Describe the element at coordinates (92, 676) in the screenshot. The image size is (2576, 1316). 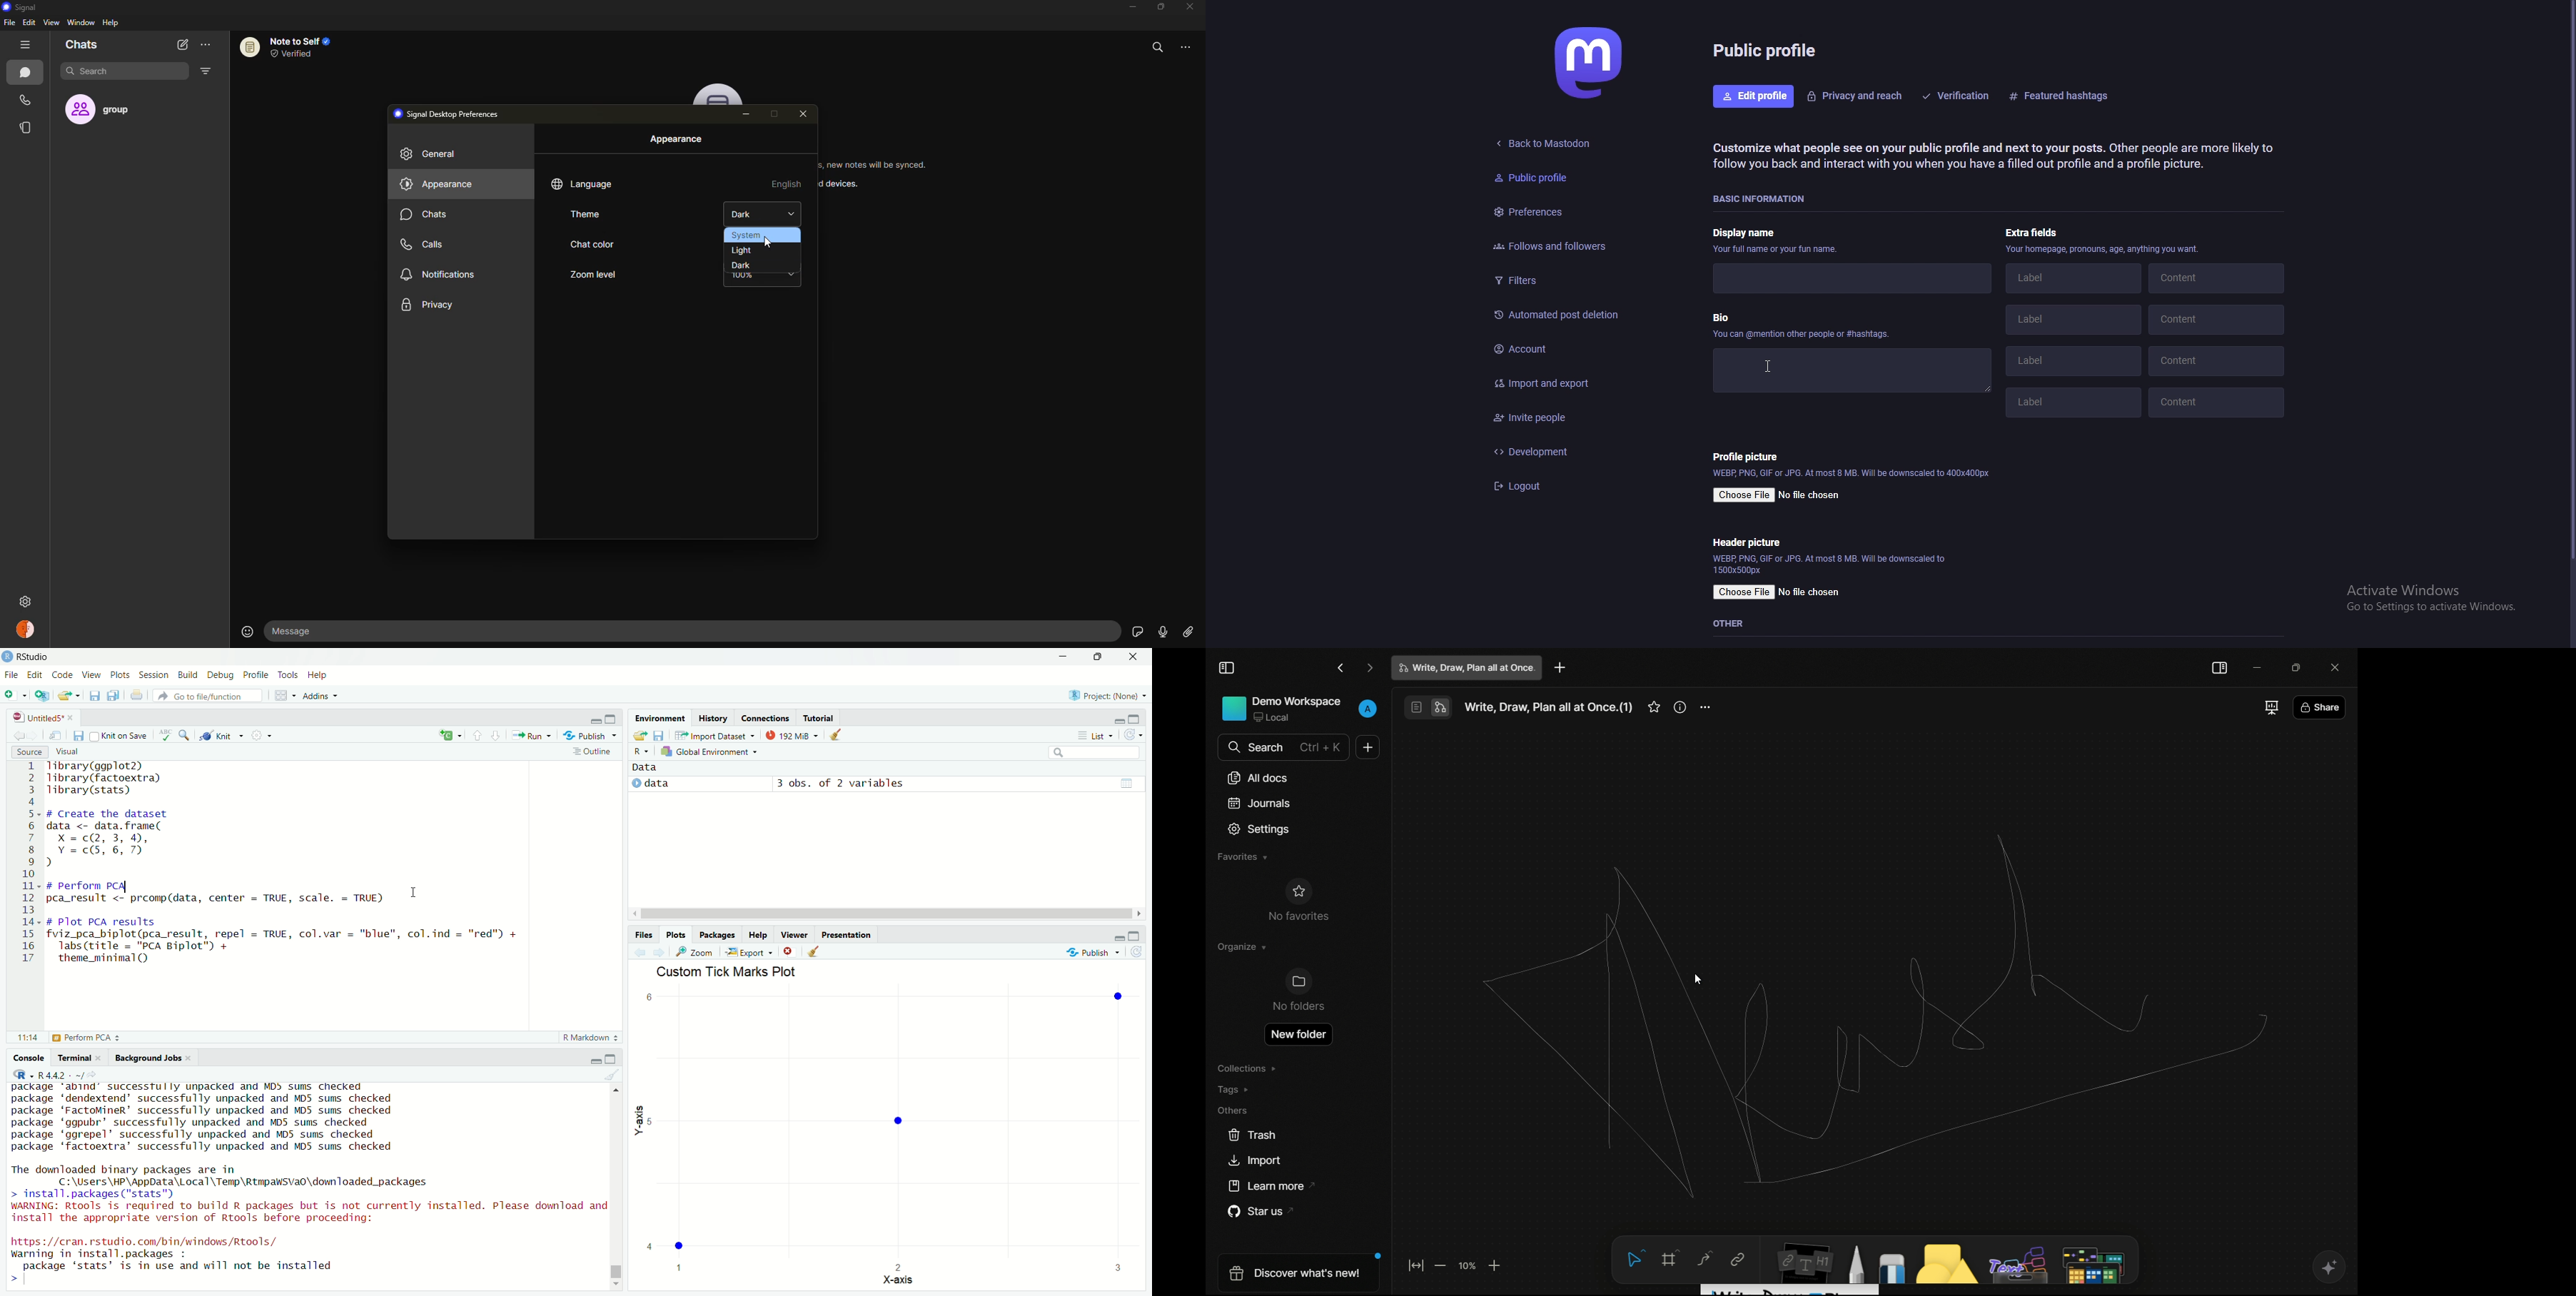
I see `View` at that location.